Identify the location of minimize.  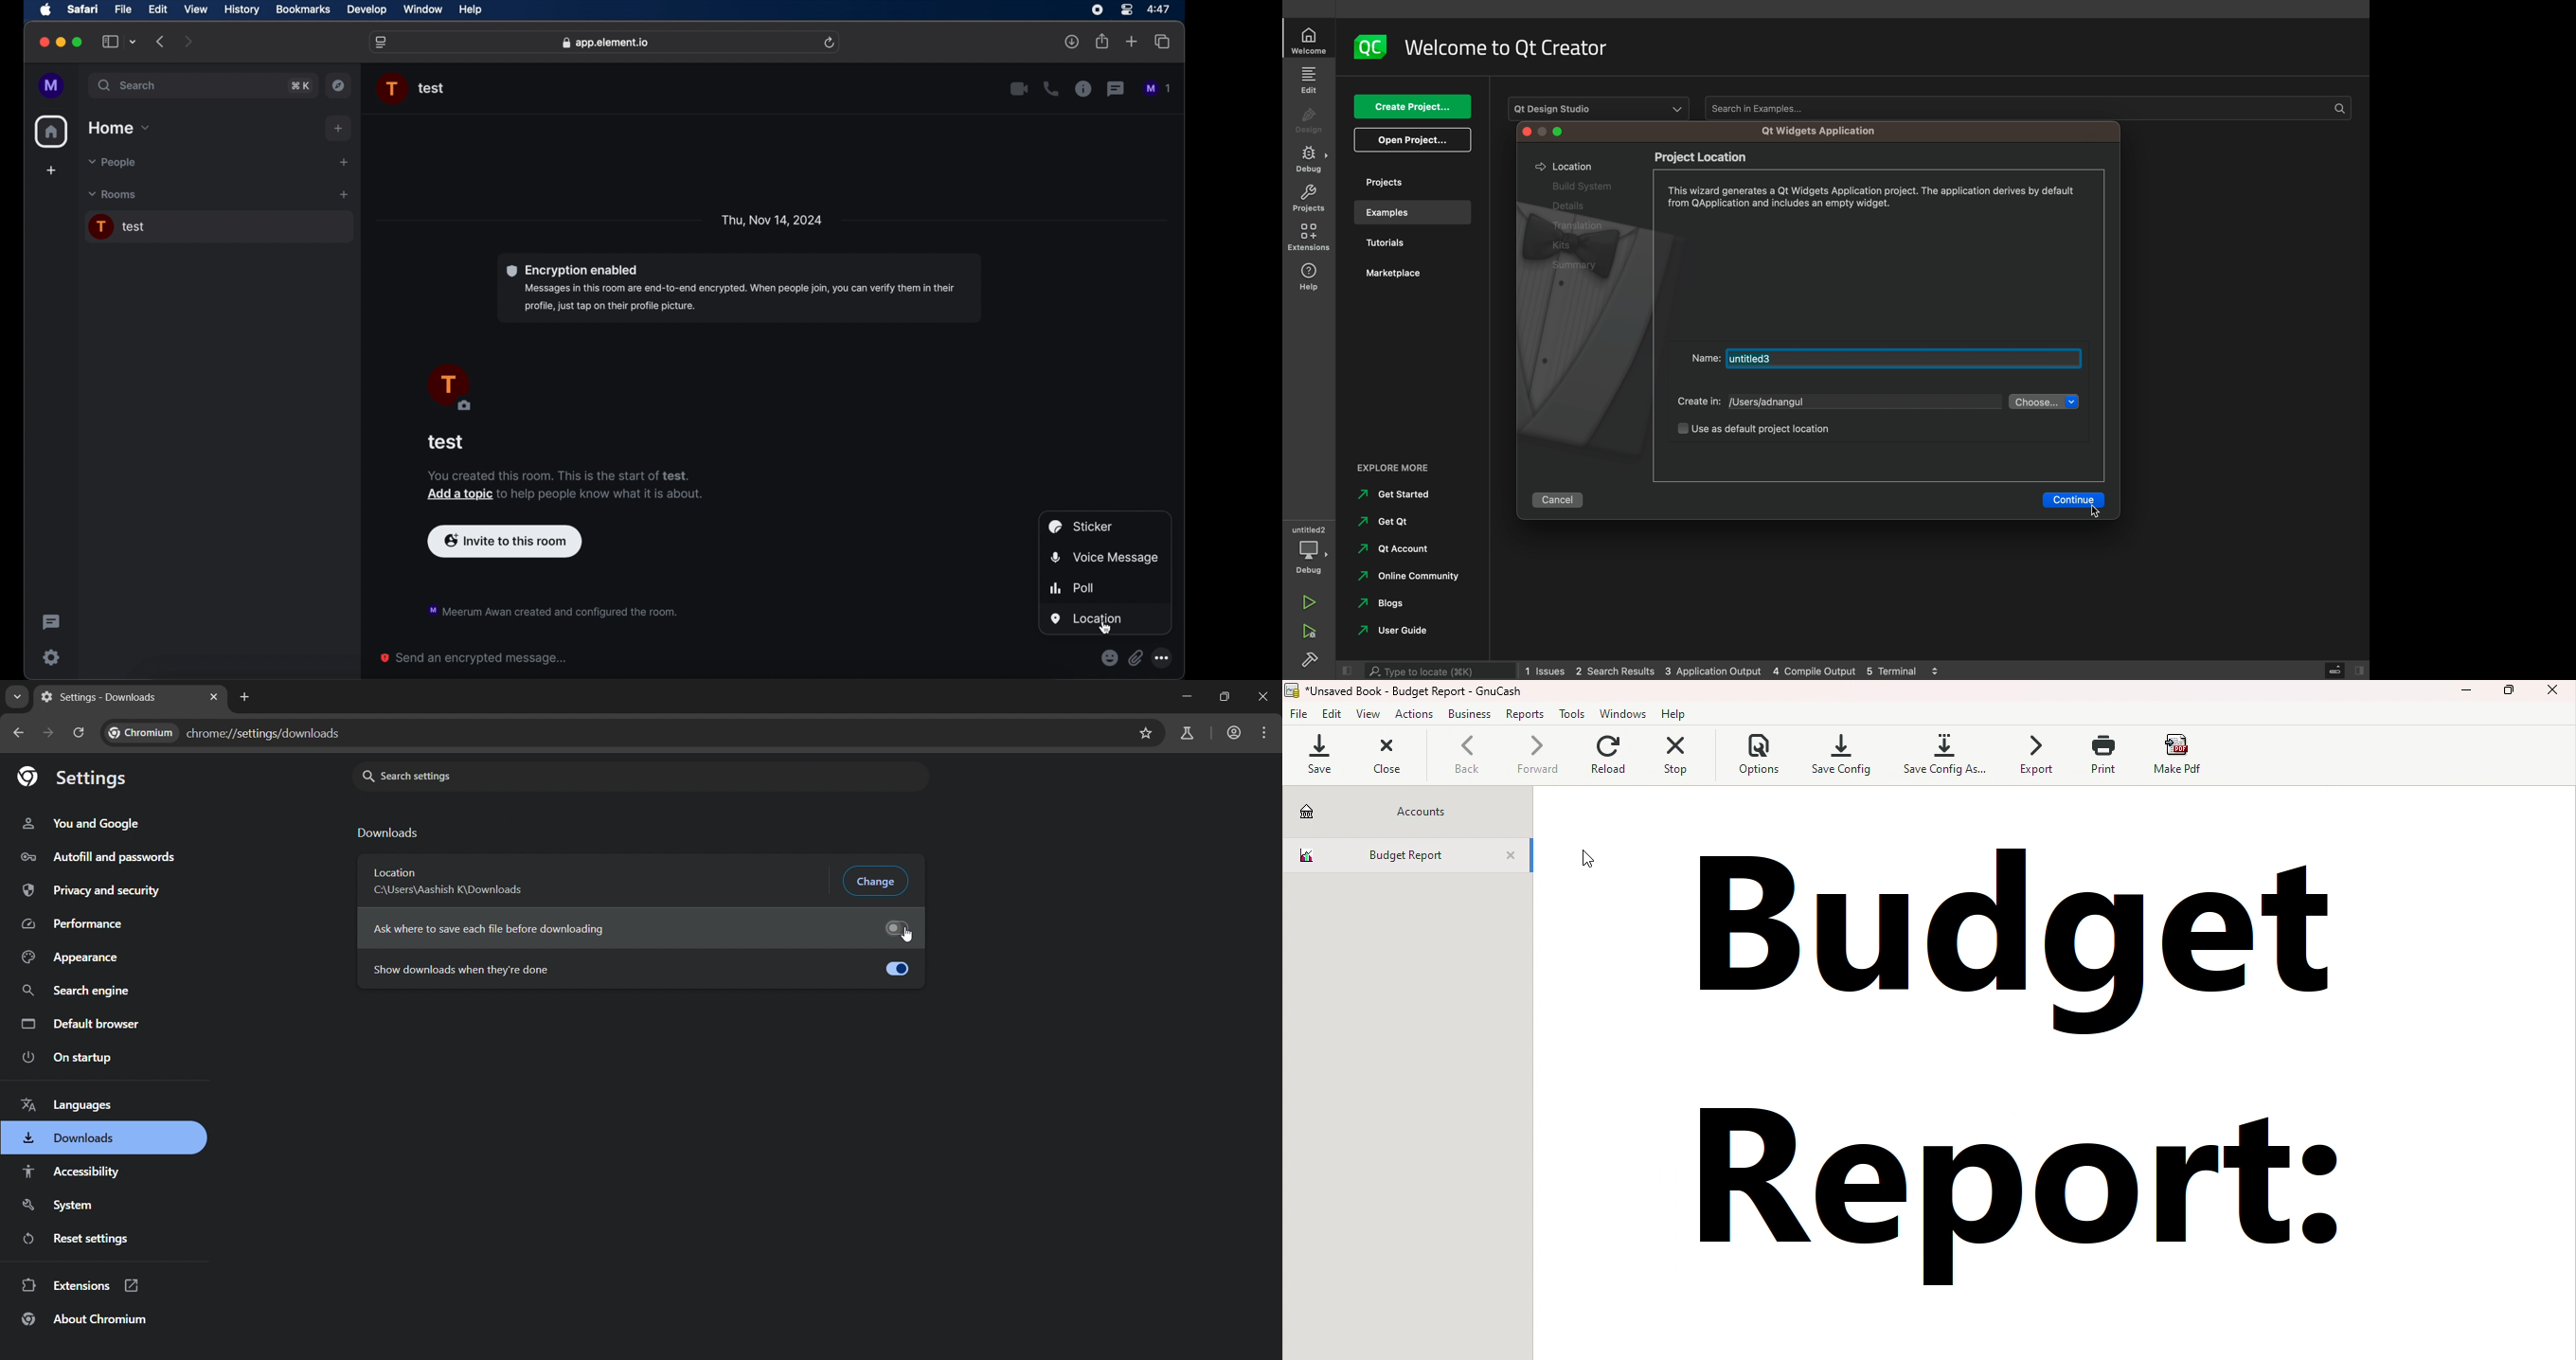
(1186, 697).